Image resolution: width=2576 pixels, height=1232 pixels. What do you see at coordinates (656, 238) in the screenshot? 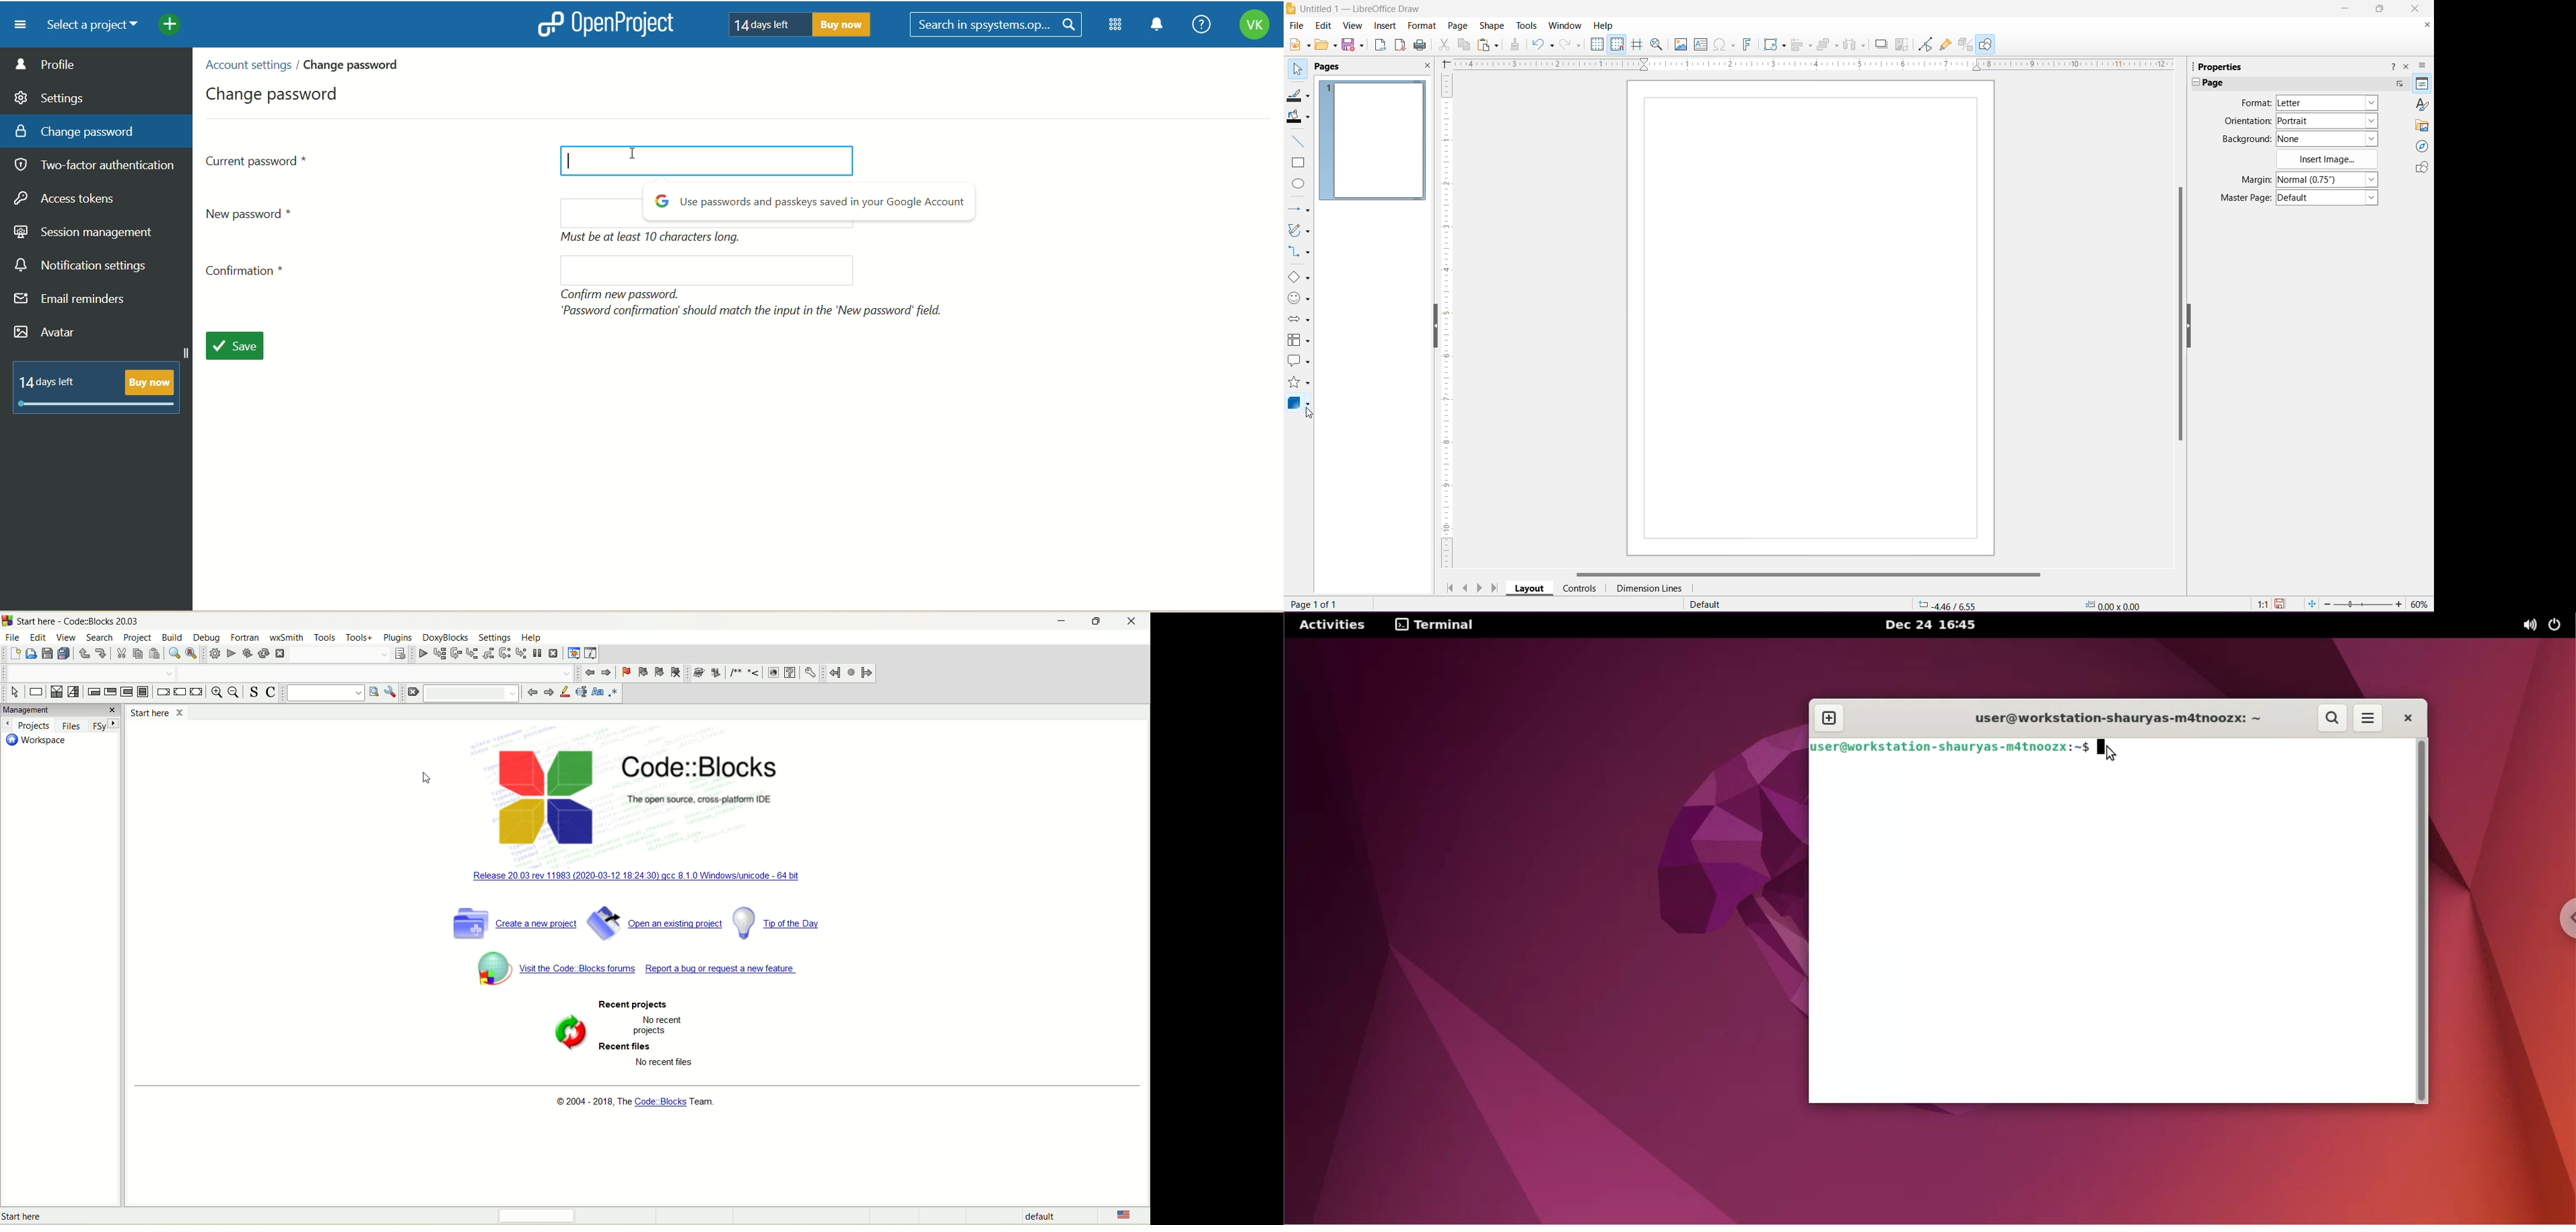
I see `text` at bounding box center [656, 238].